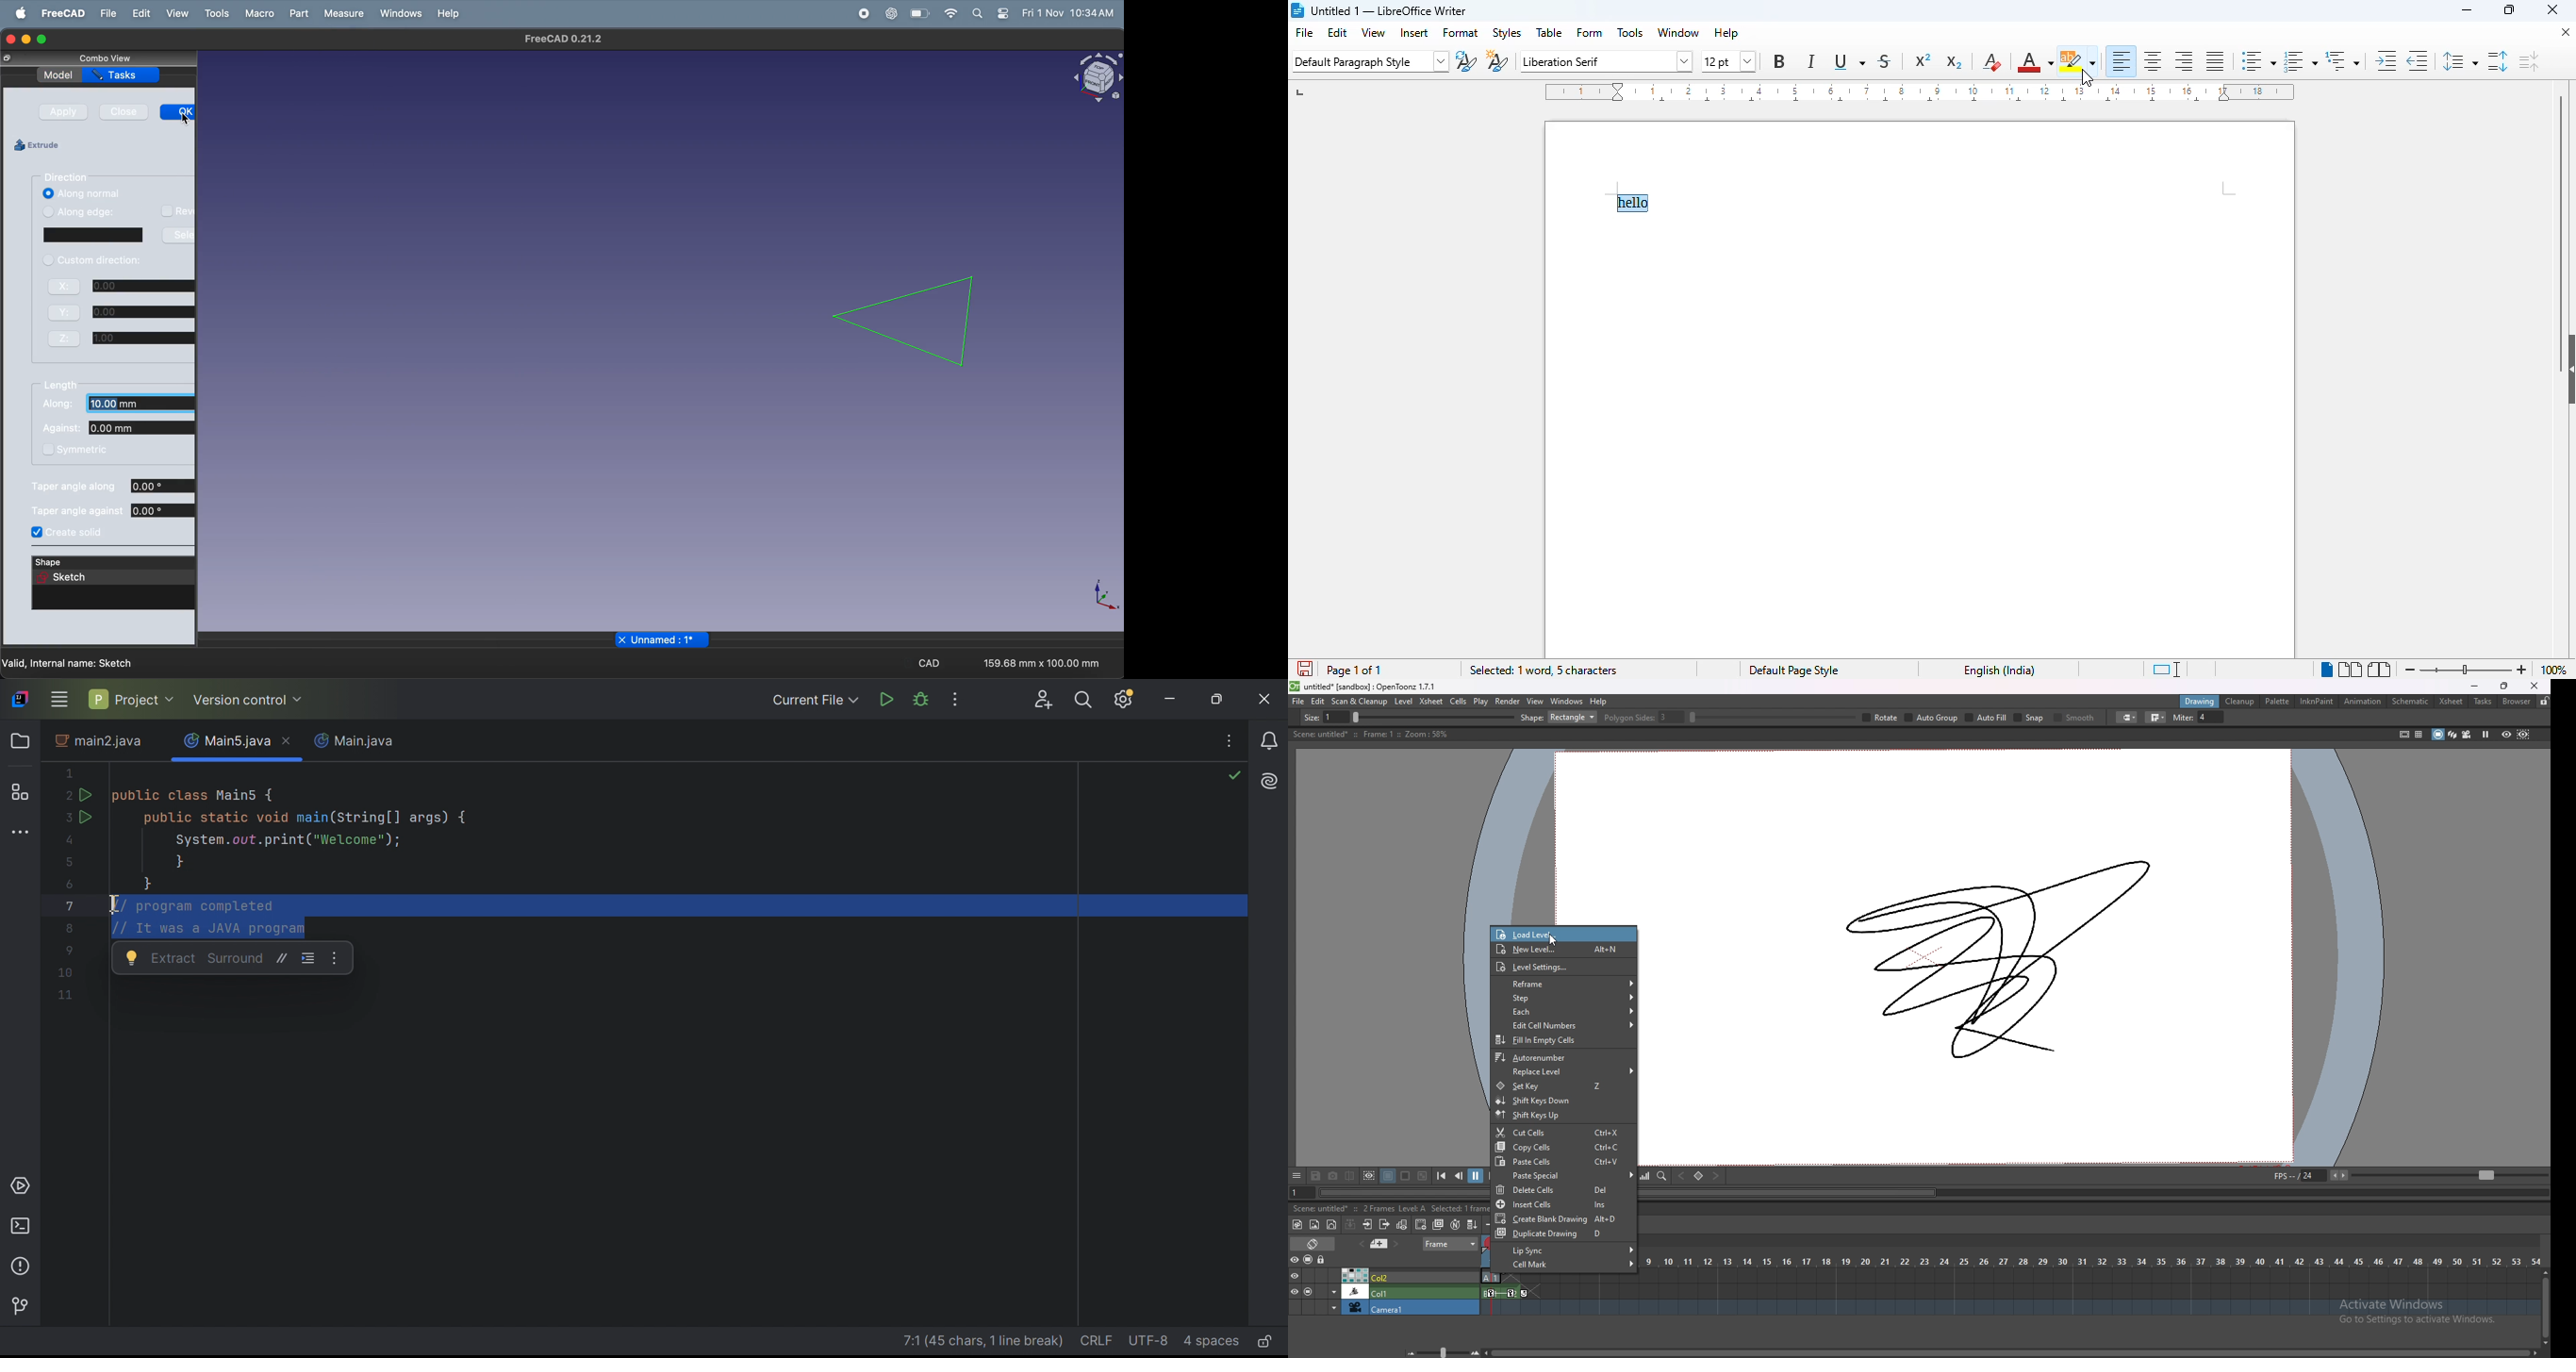 The height and width of the screenshot is (1372, 2576). Describe the element at coordinates (162, 510) in the screenshot. I see `taper angle against` at that location.